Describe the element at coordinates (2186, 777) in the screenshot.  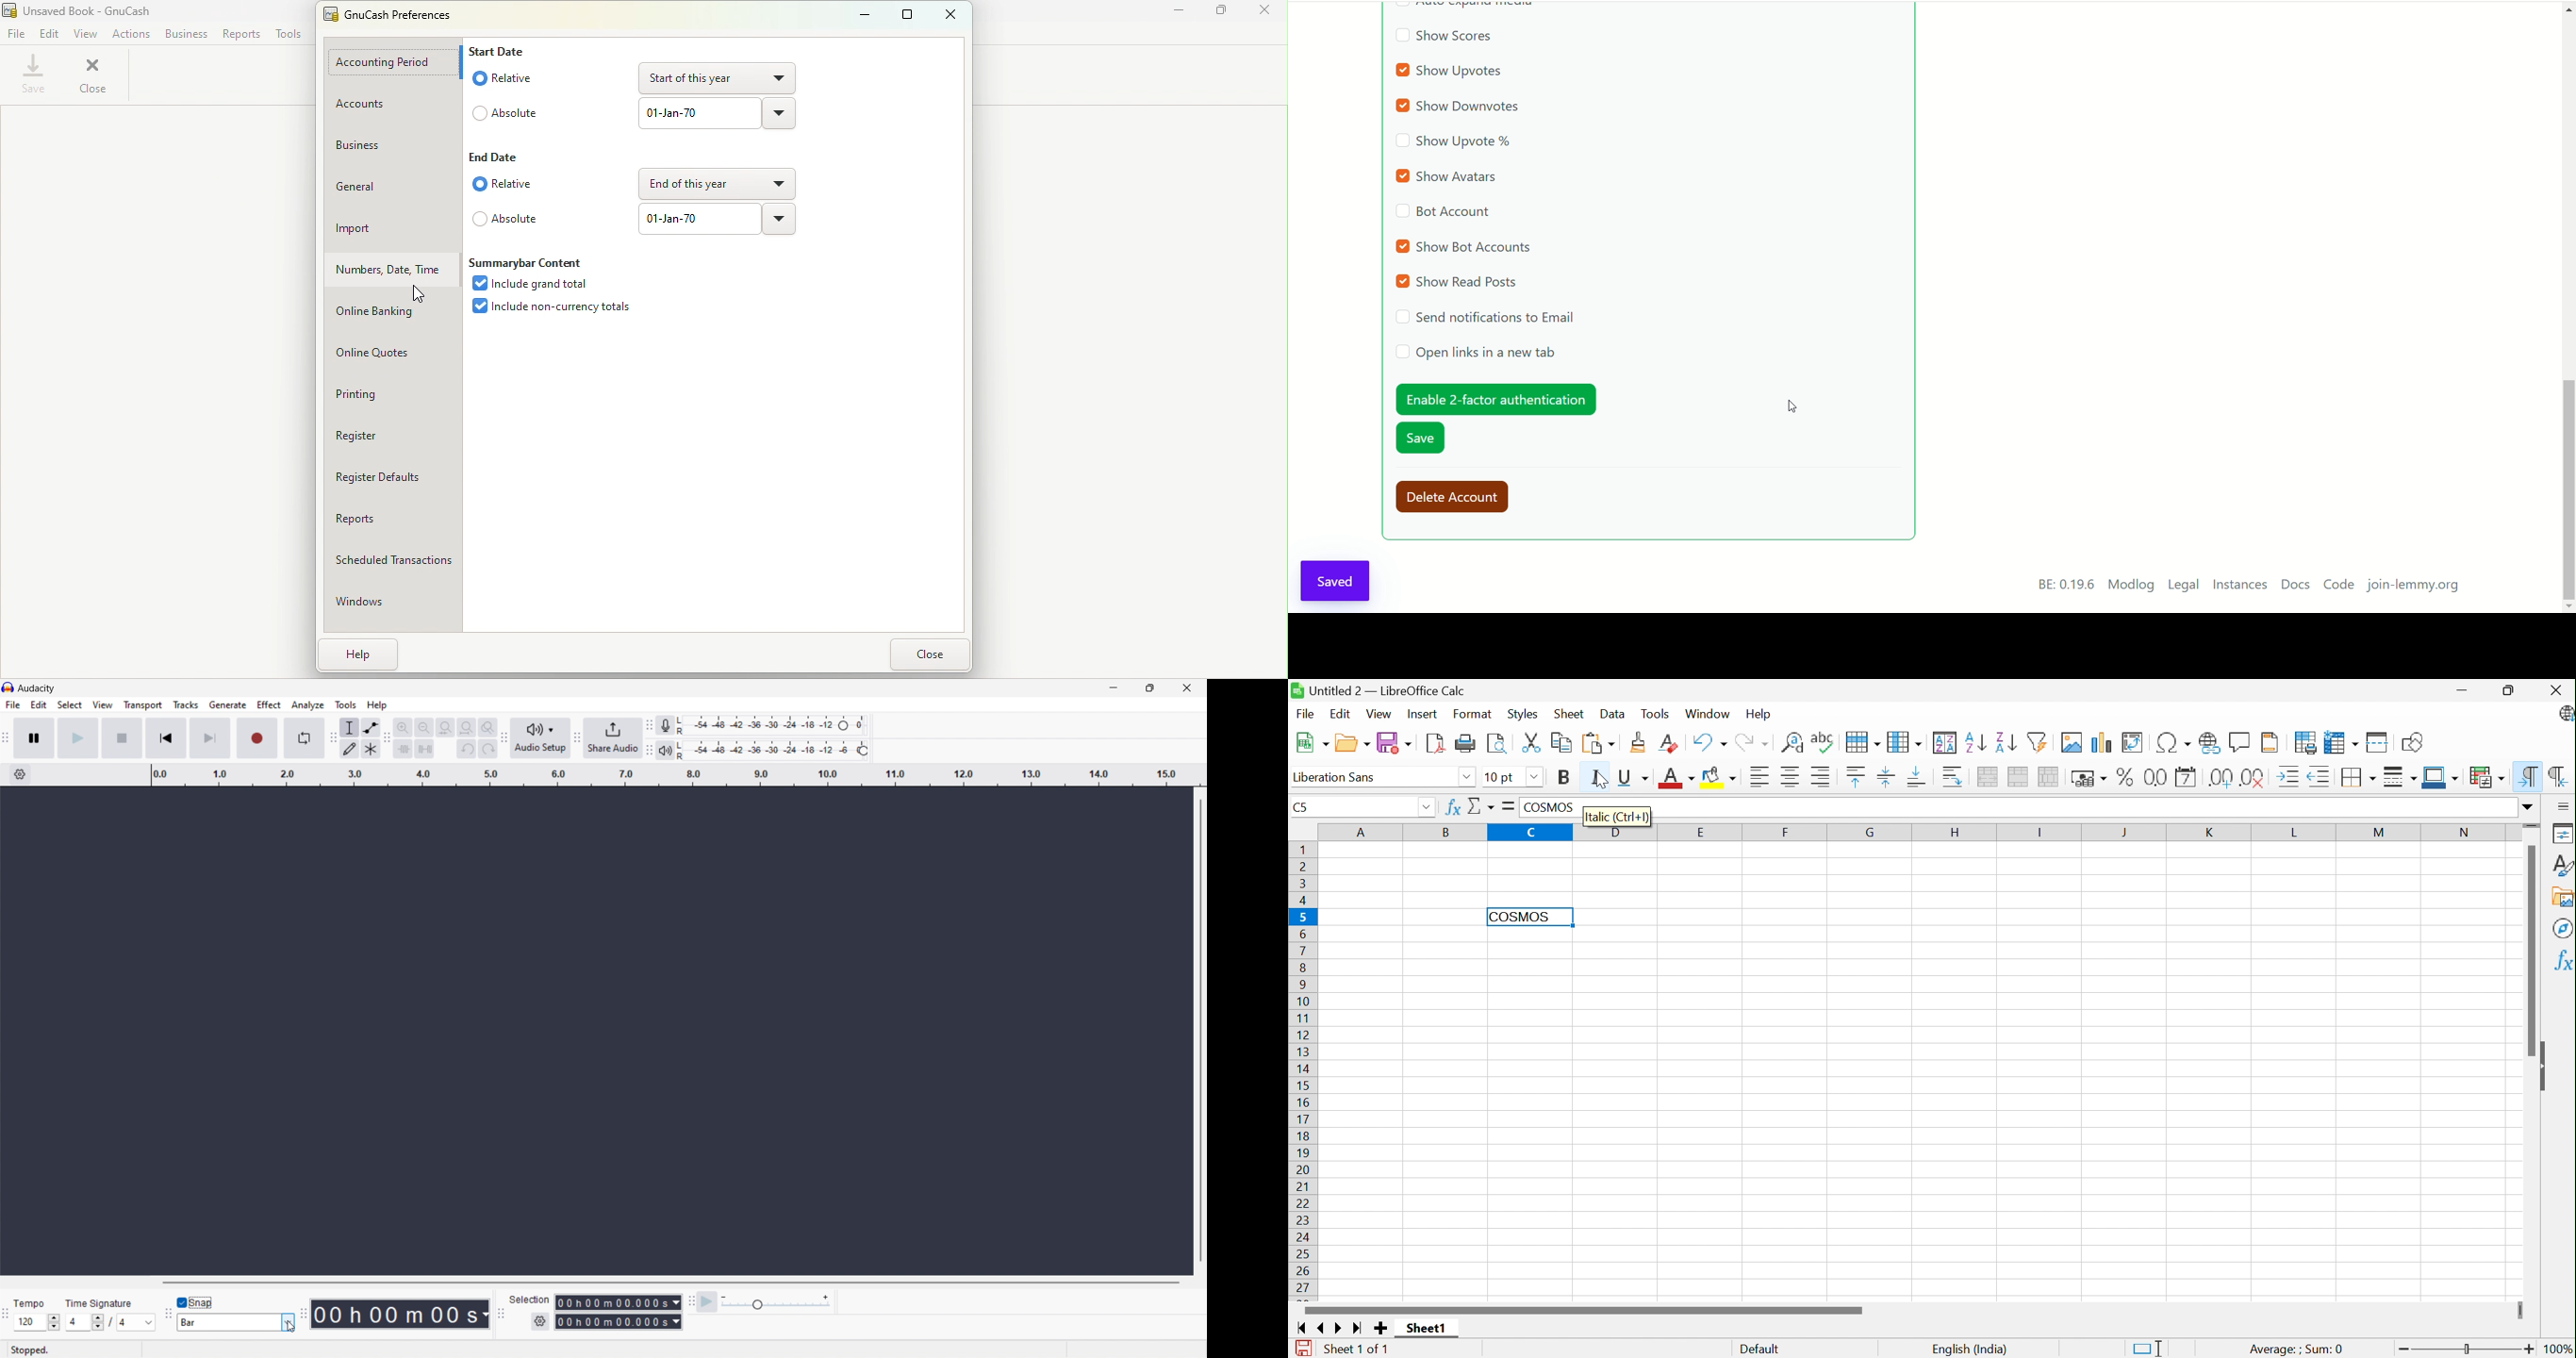
I see `Format as date` at that location.